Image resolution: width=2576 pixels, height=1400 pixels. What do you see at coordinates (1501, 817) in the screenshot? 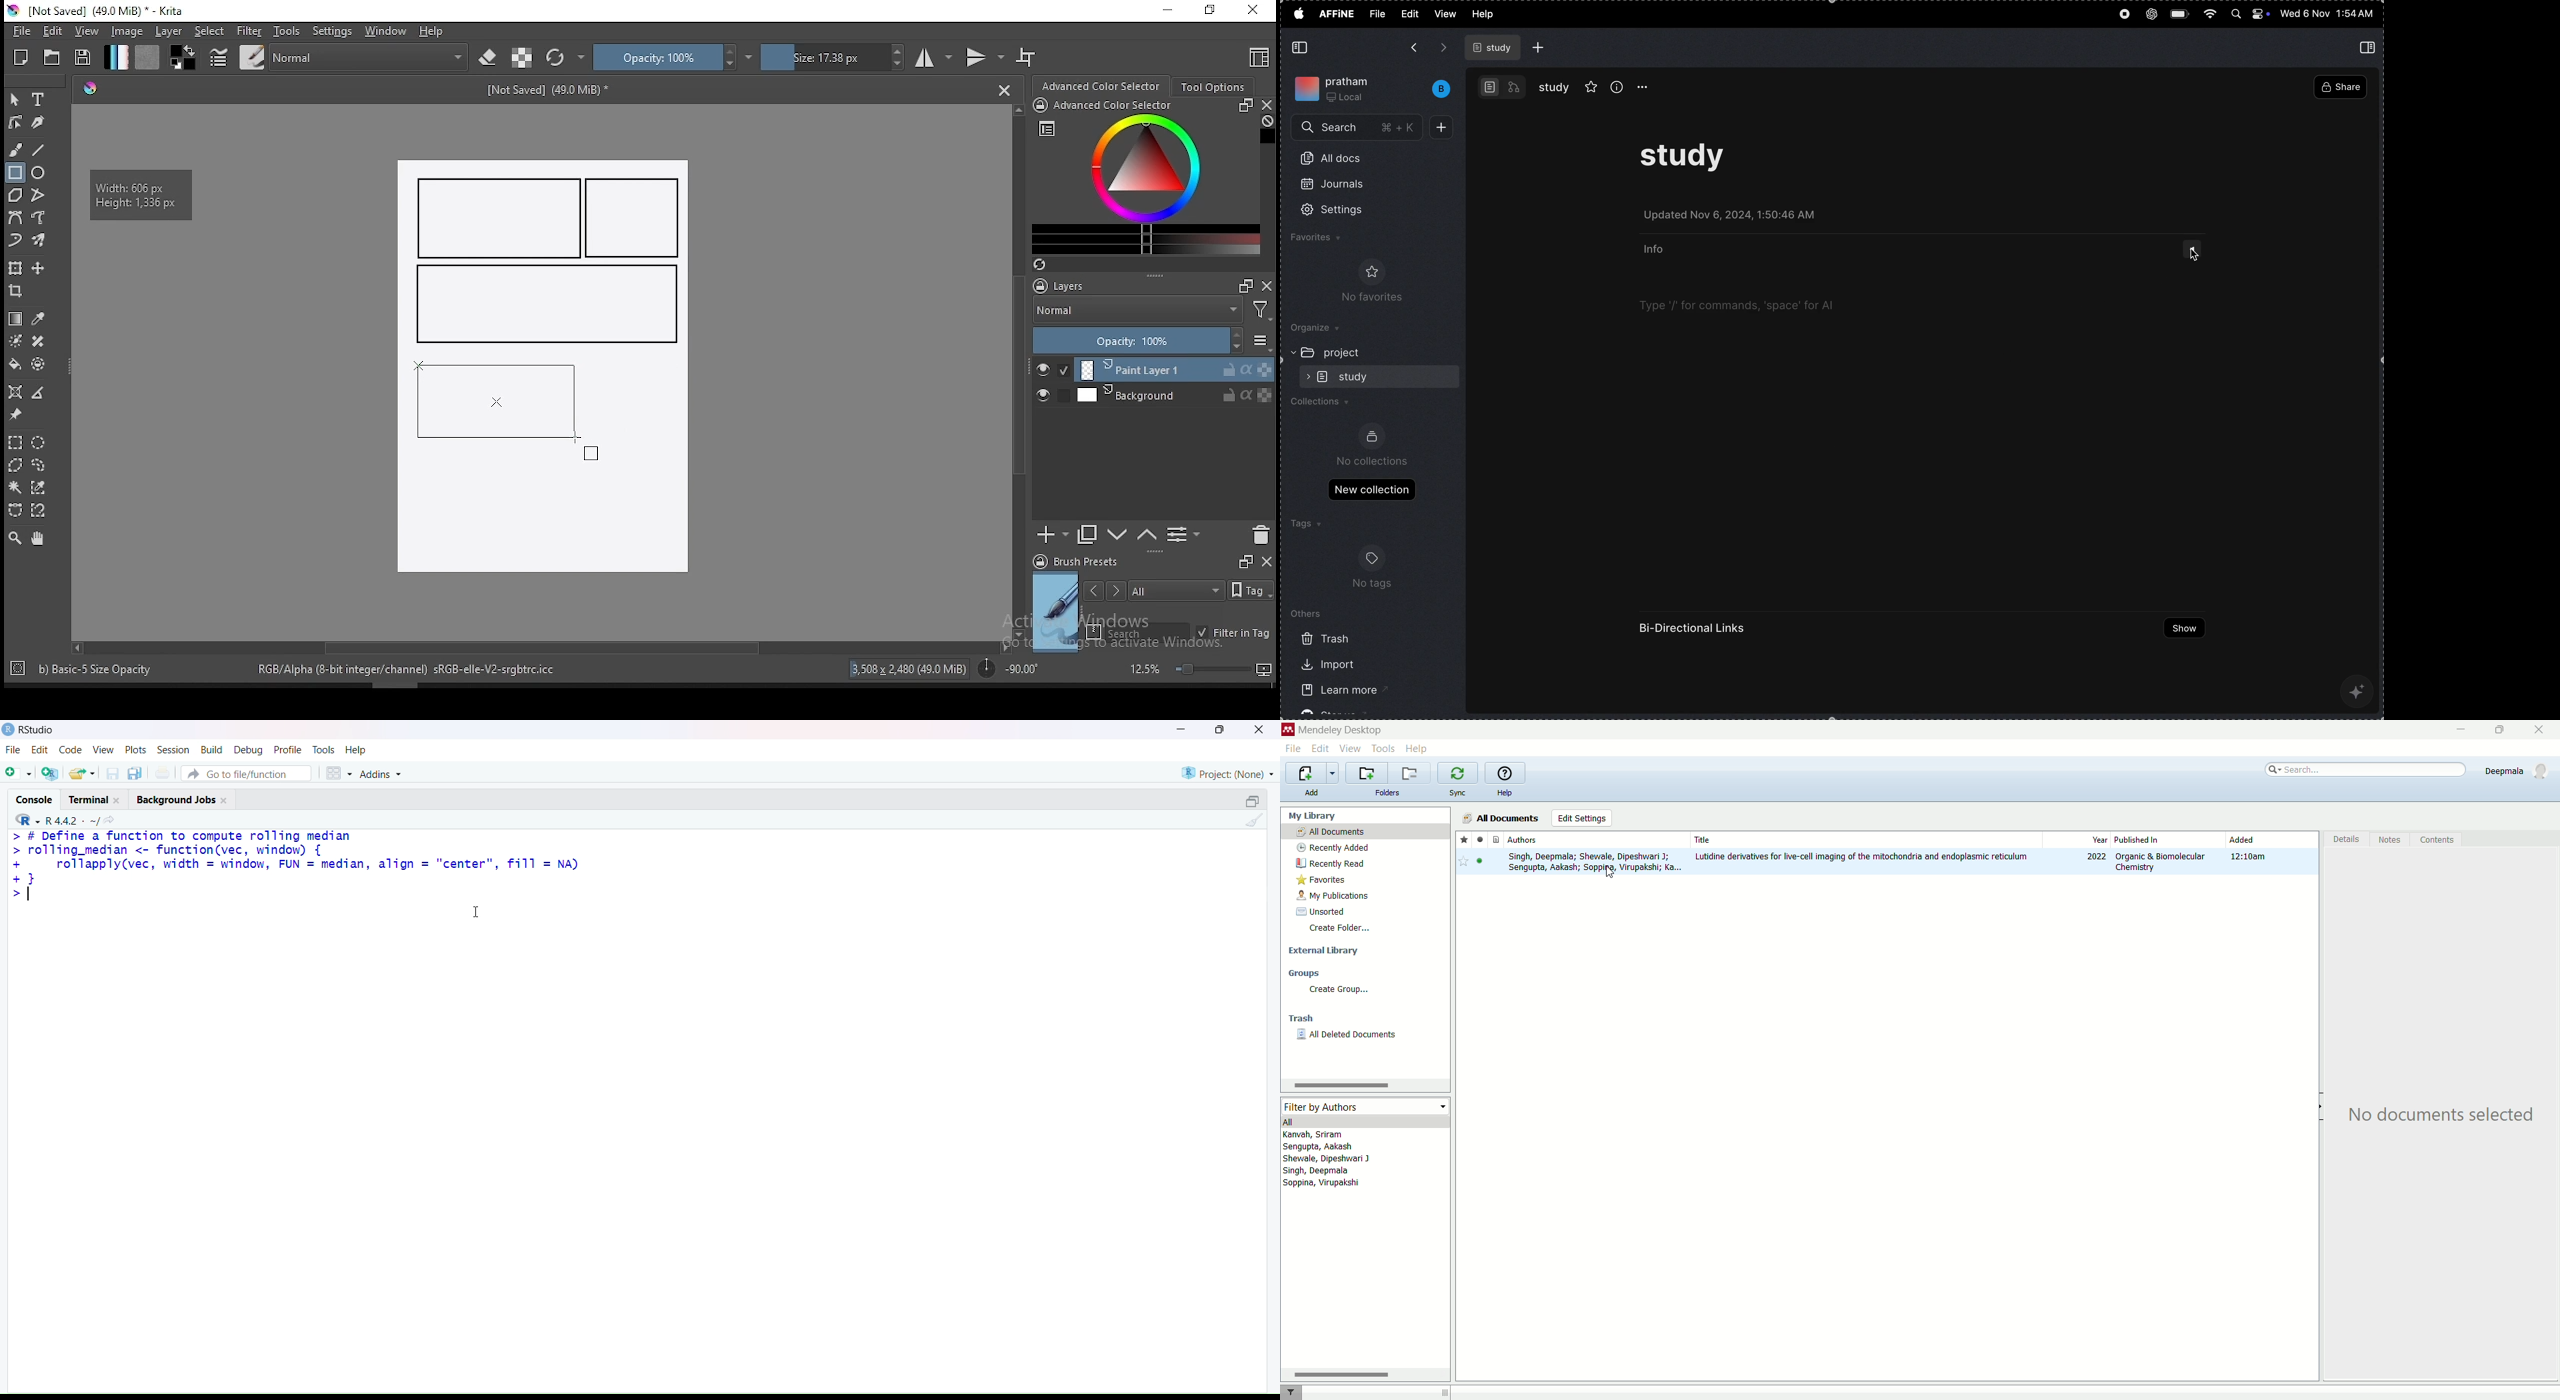
I see `all documnets` at bounding box center [1501, 817].